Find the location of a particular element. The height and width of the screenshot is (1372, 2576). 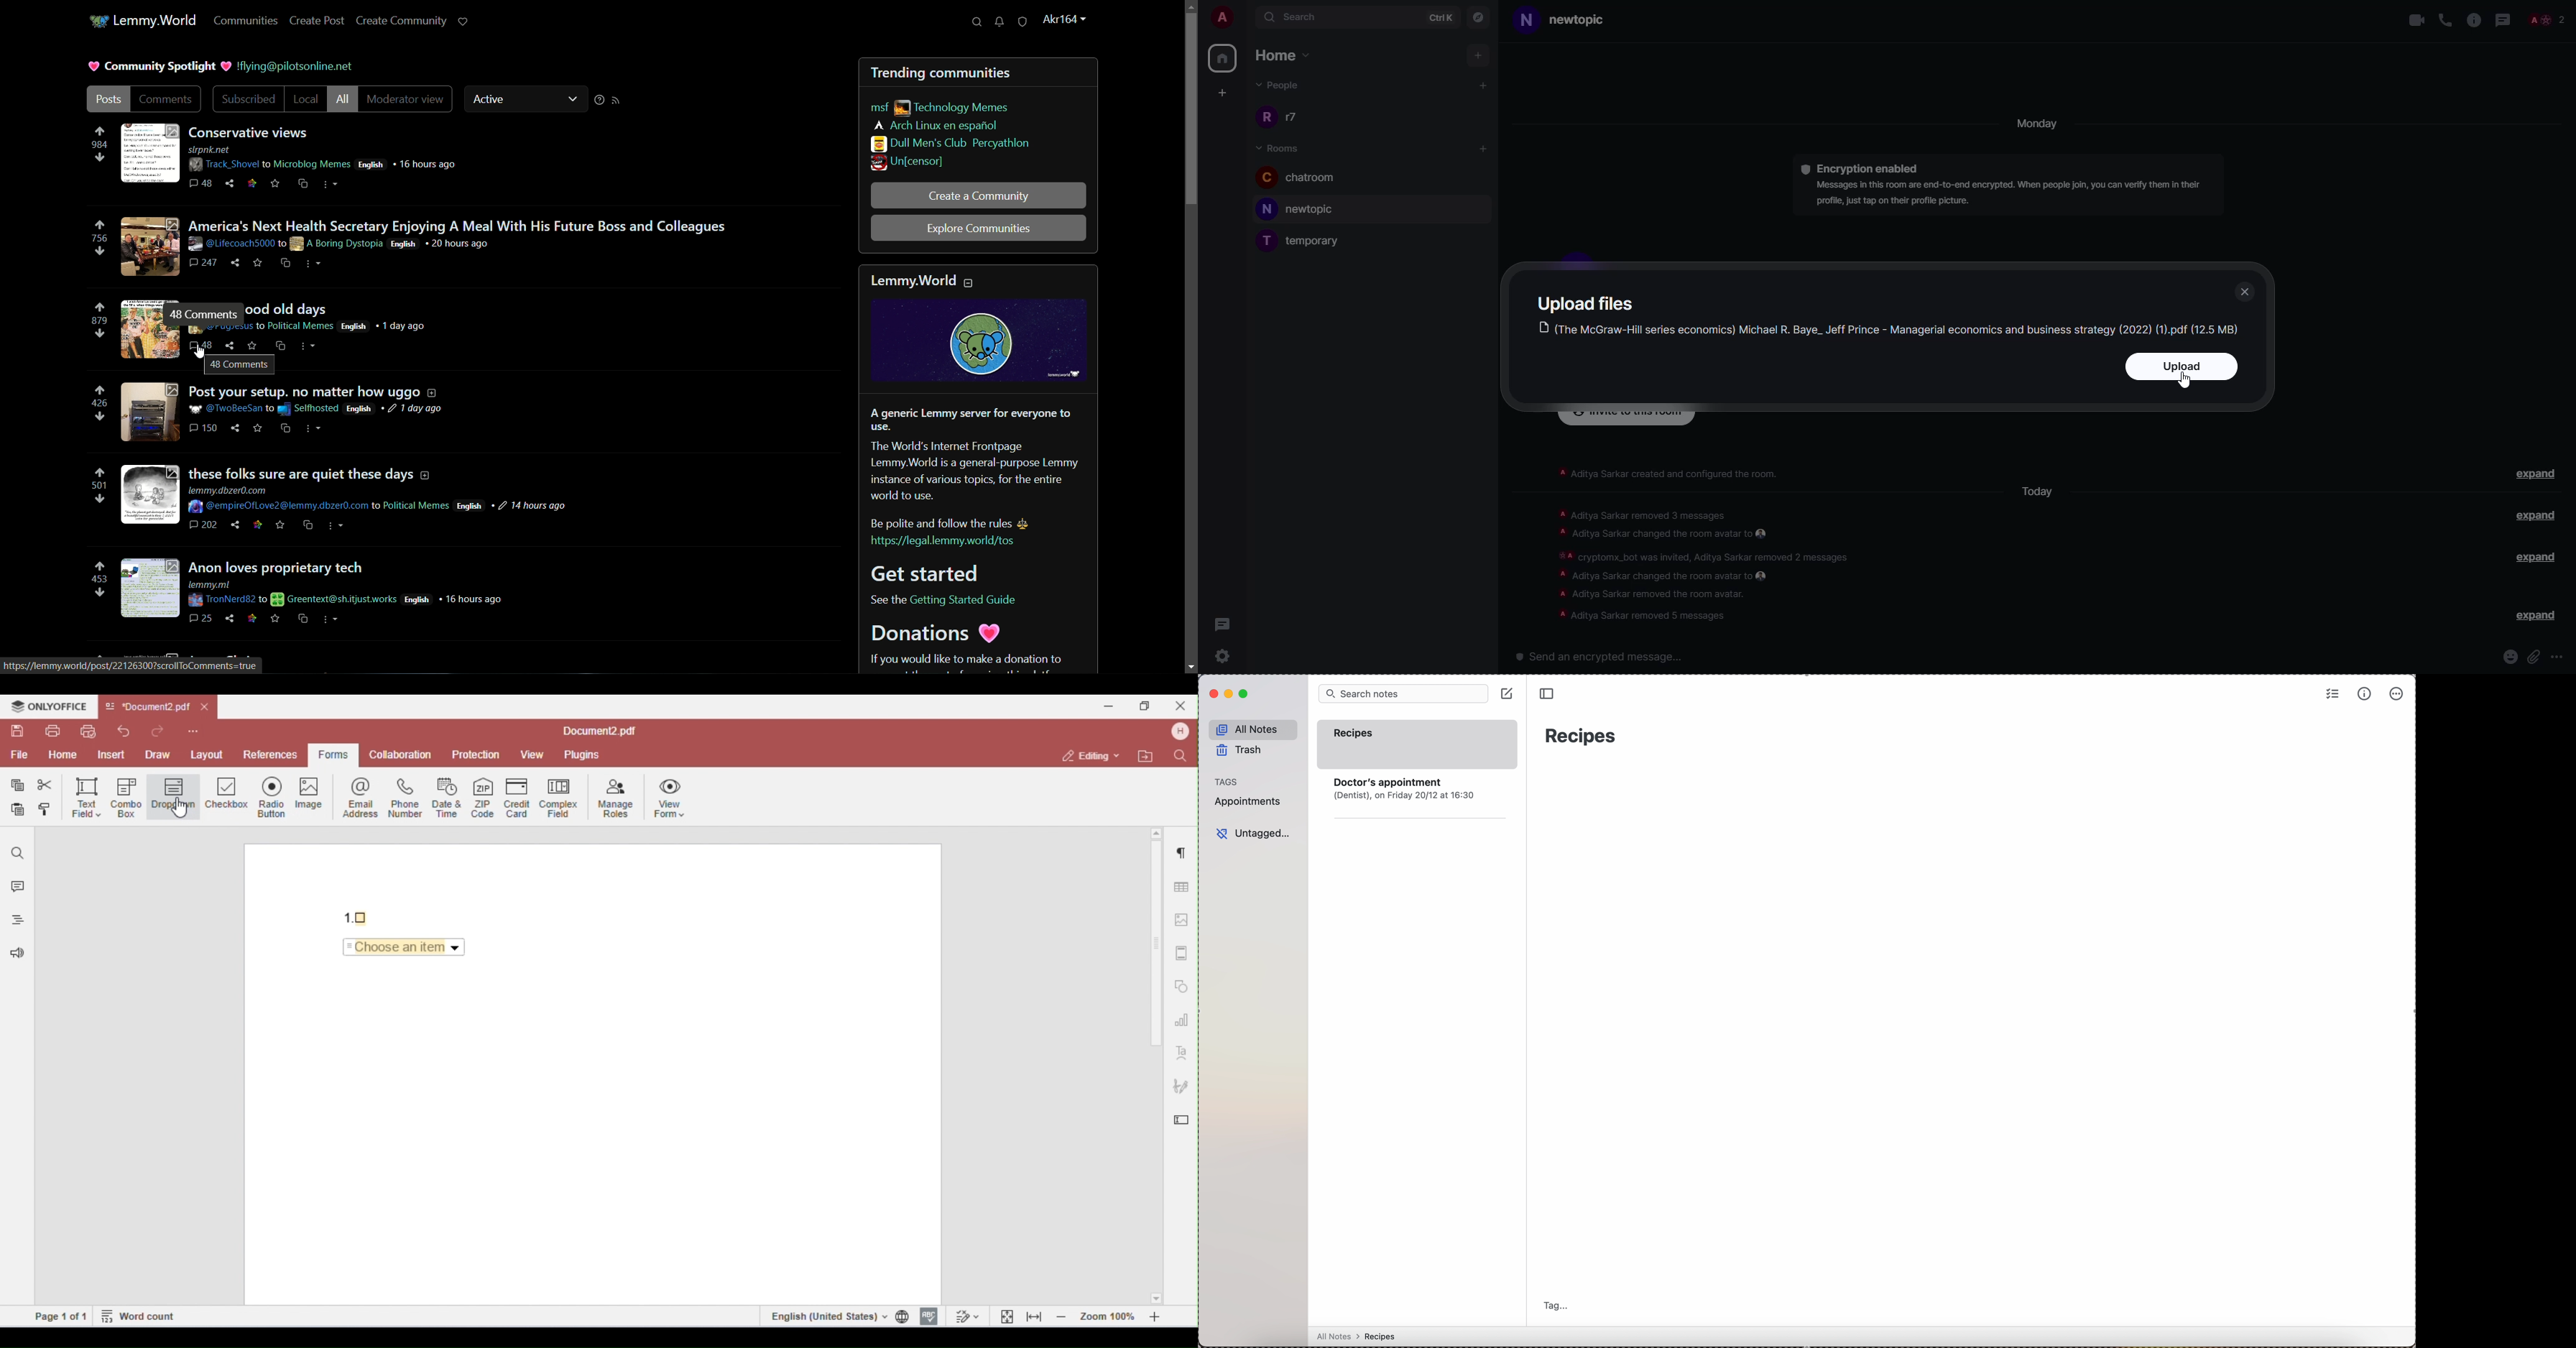

toggle sidebar is located at coordinates (1546, 692).